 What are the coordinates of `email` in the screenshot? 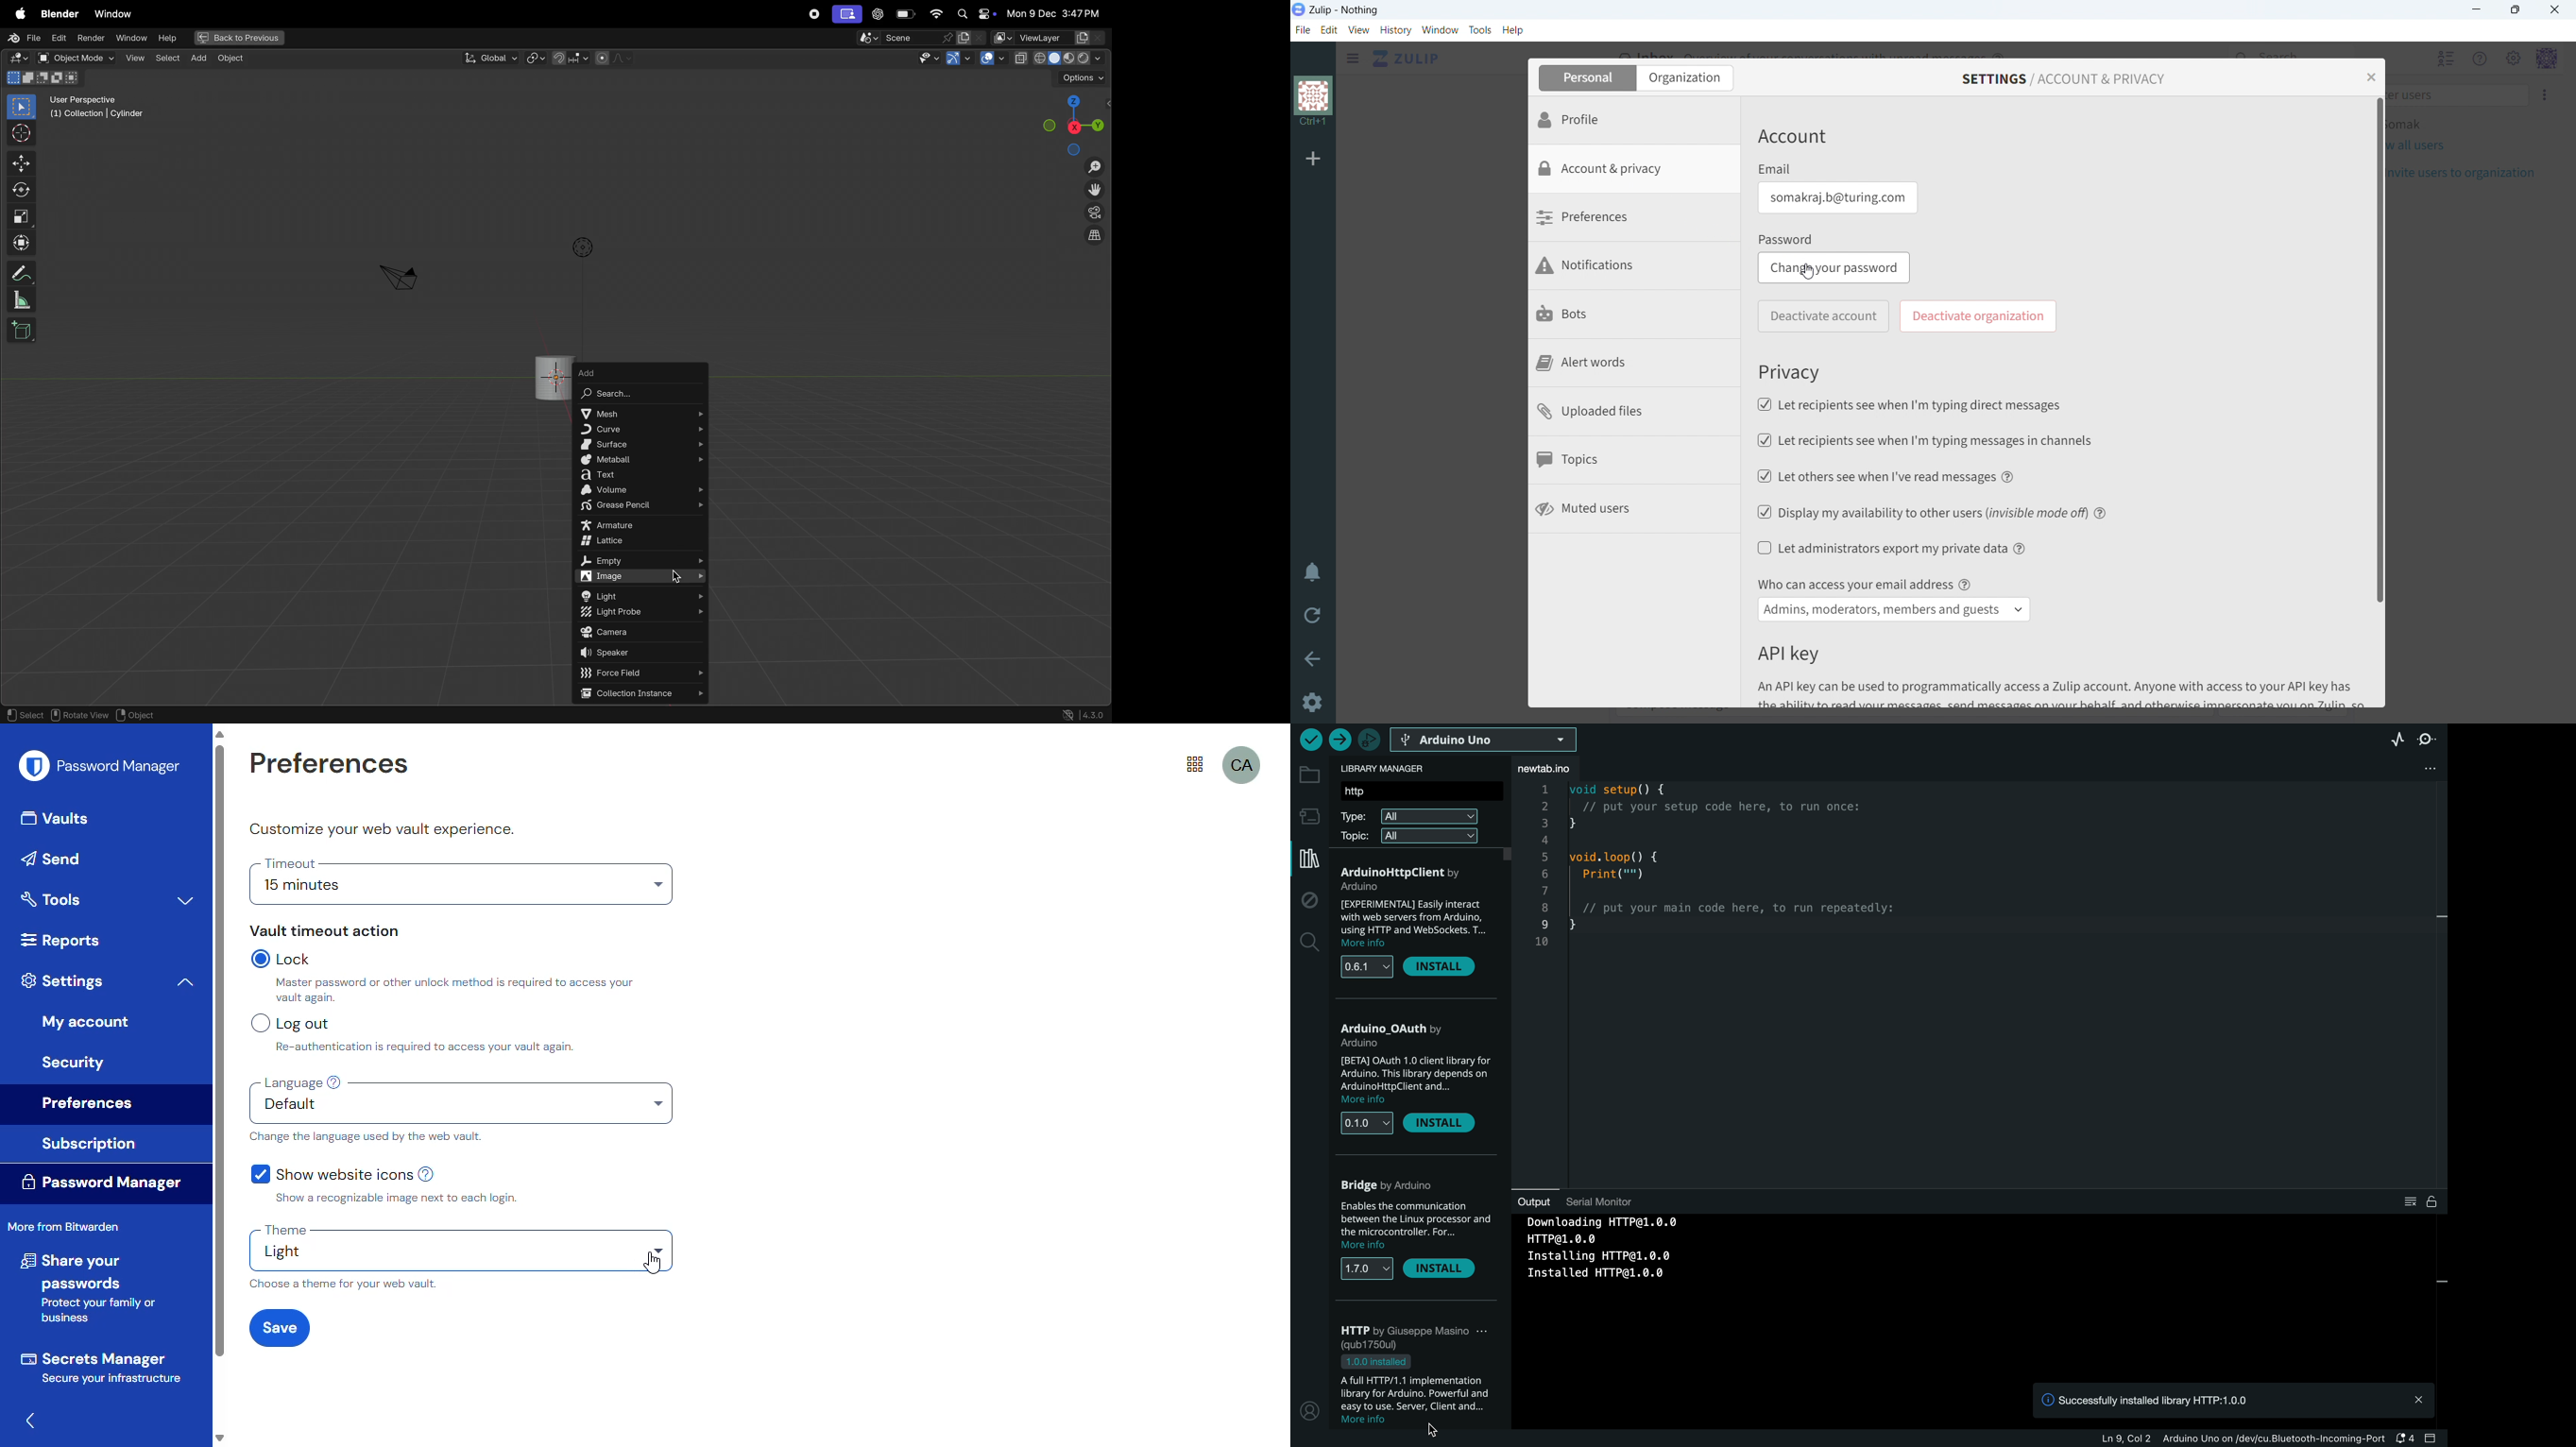 It's located at (1836, 198).